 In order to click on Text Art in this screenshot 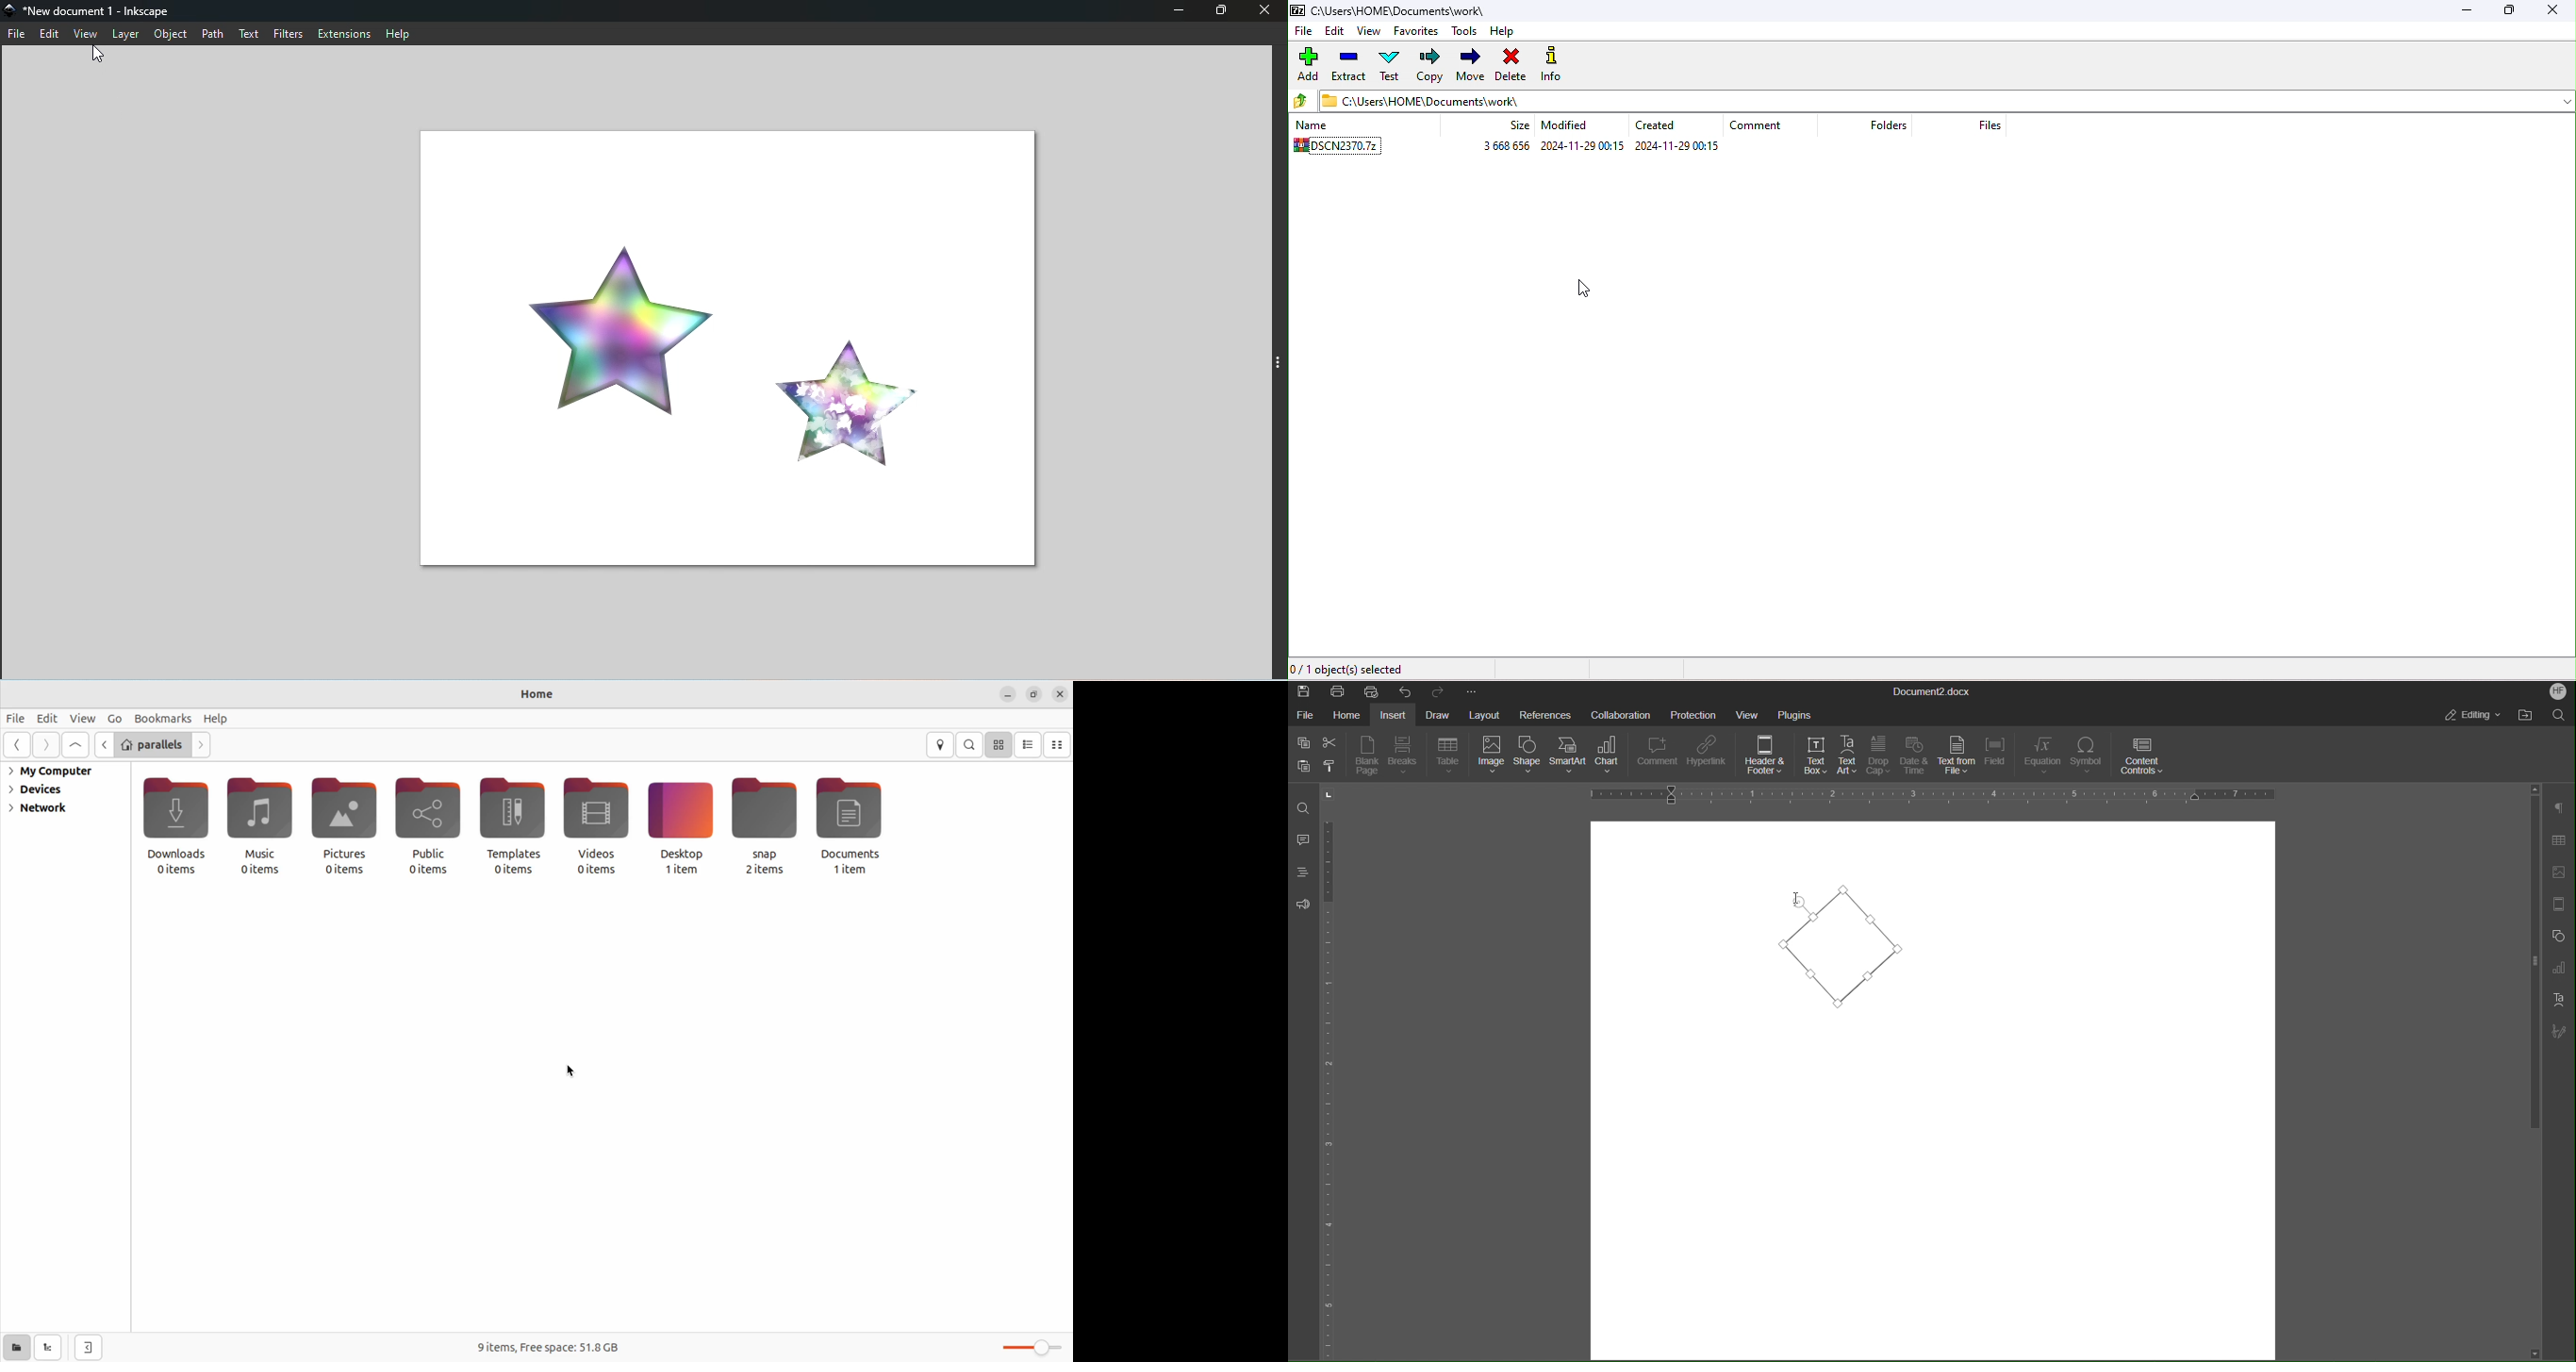, I will do `click(1849, 756)`.